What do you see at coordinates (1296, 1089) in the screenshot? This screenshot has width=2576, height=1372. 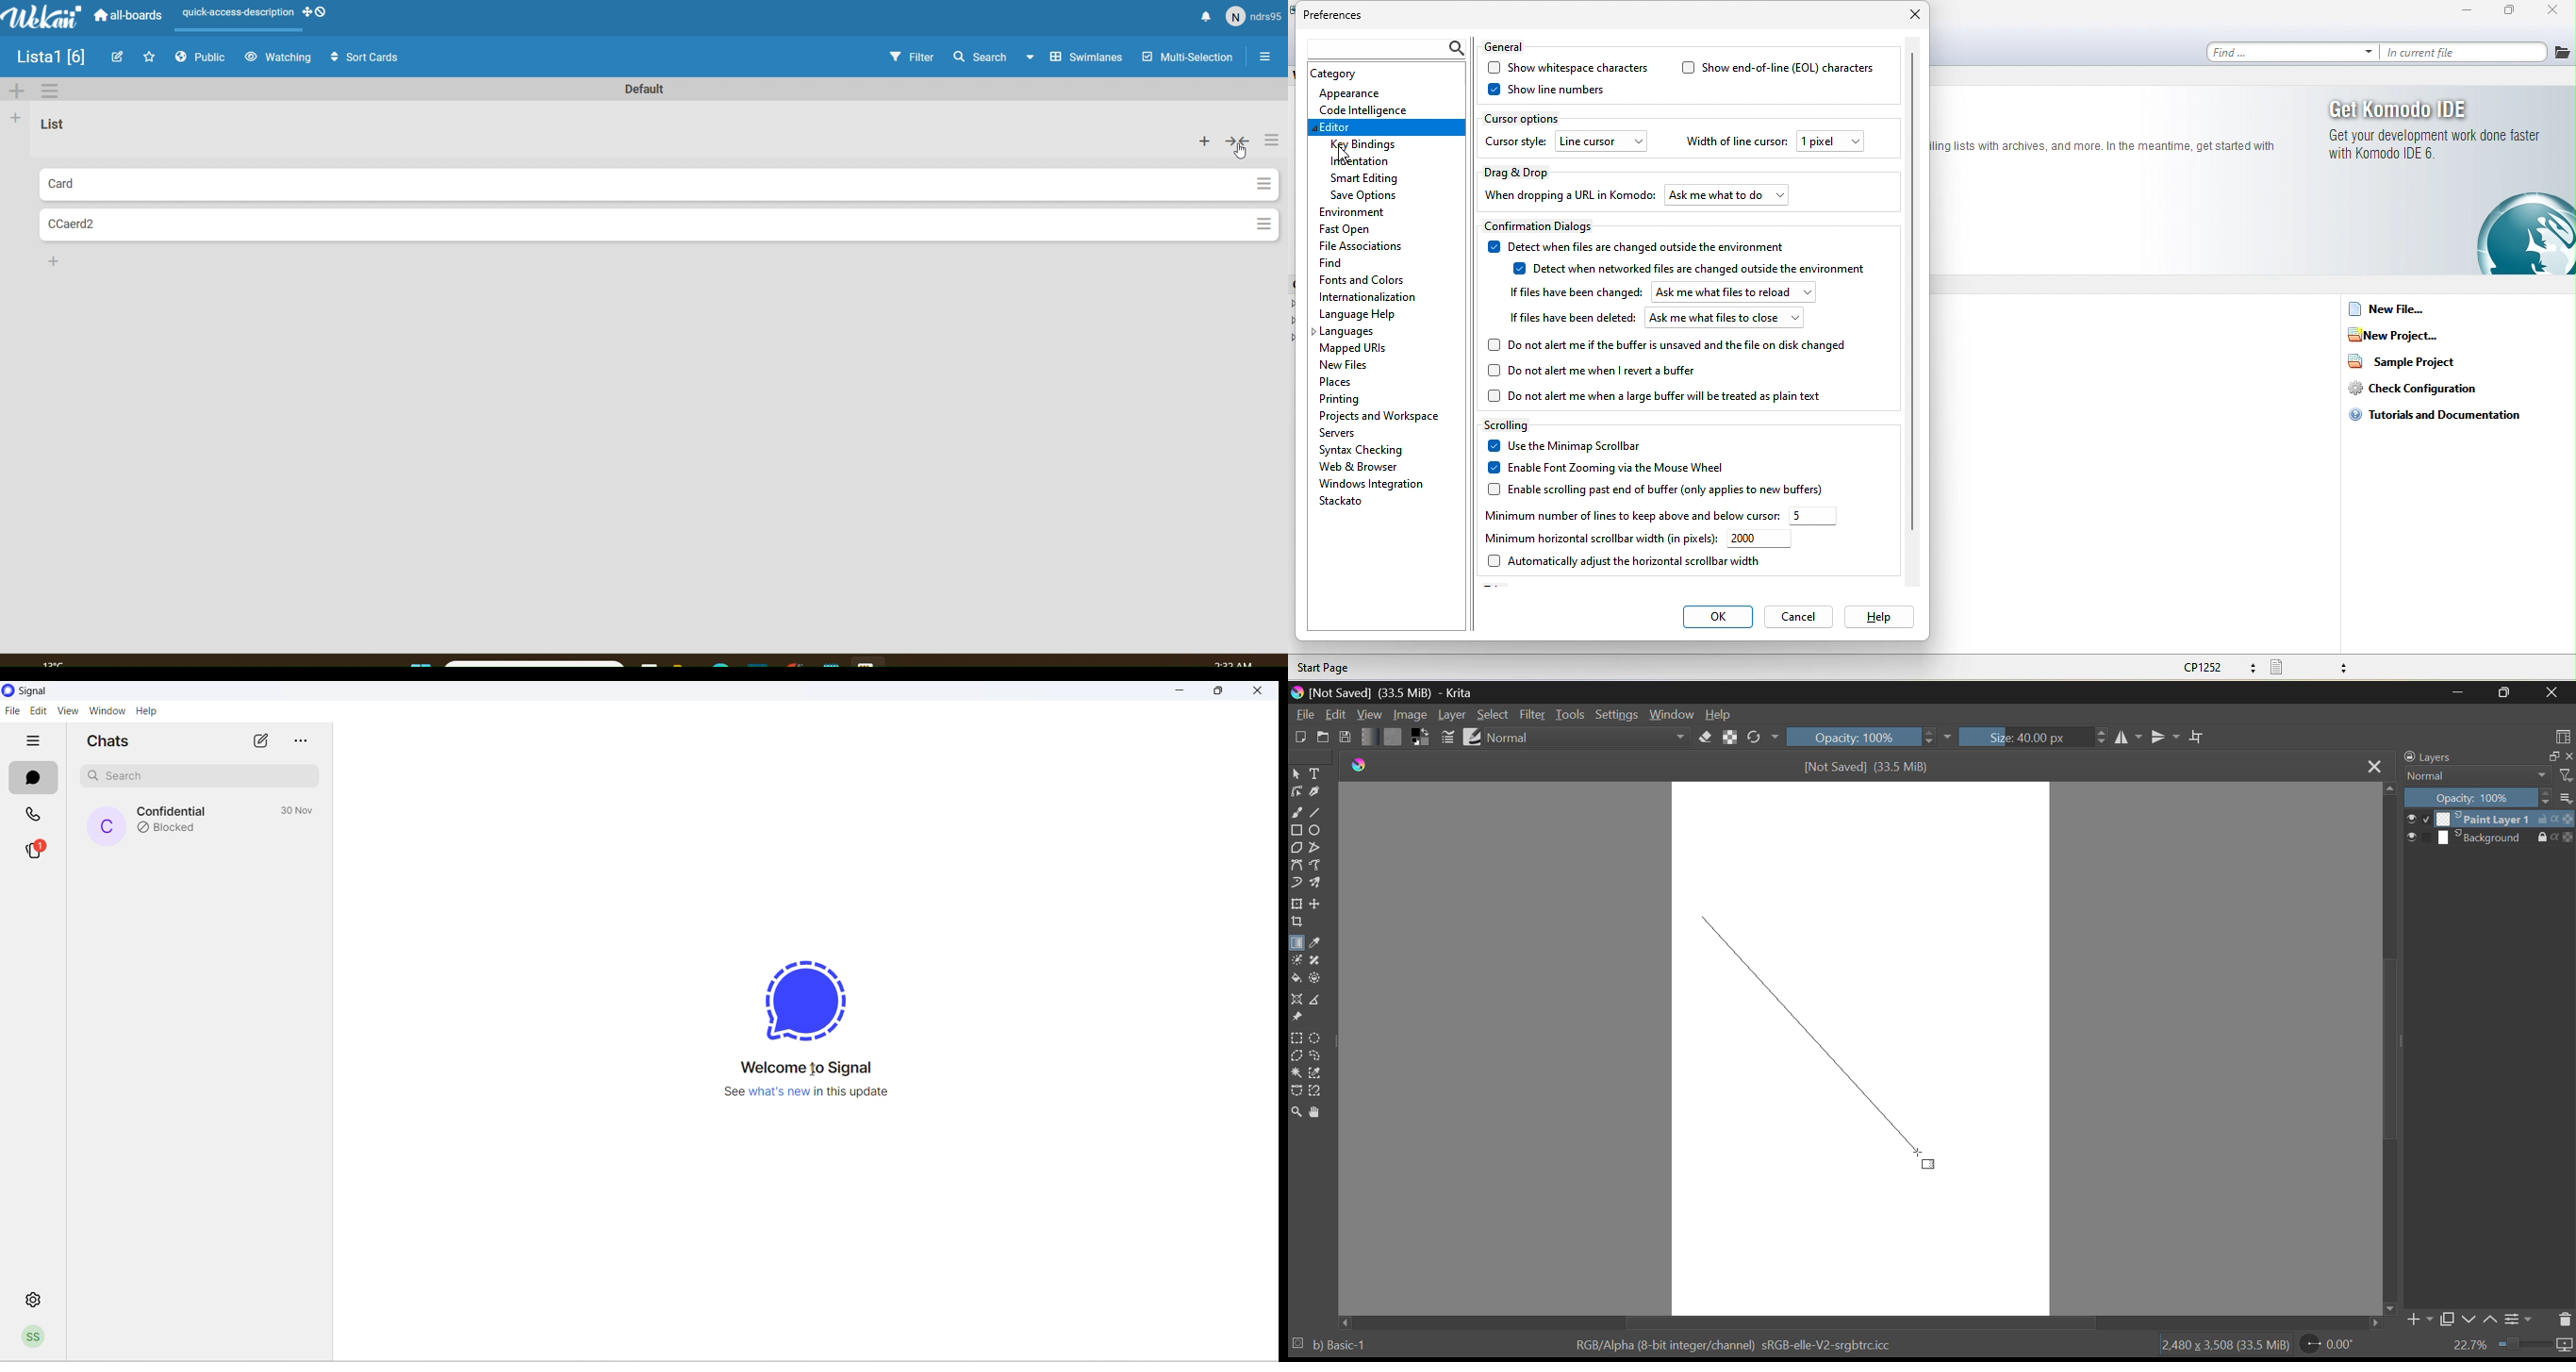 I see `Bezier Curve Selection` at bounding box center [1296, 1089].